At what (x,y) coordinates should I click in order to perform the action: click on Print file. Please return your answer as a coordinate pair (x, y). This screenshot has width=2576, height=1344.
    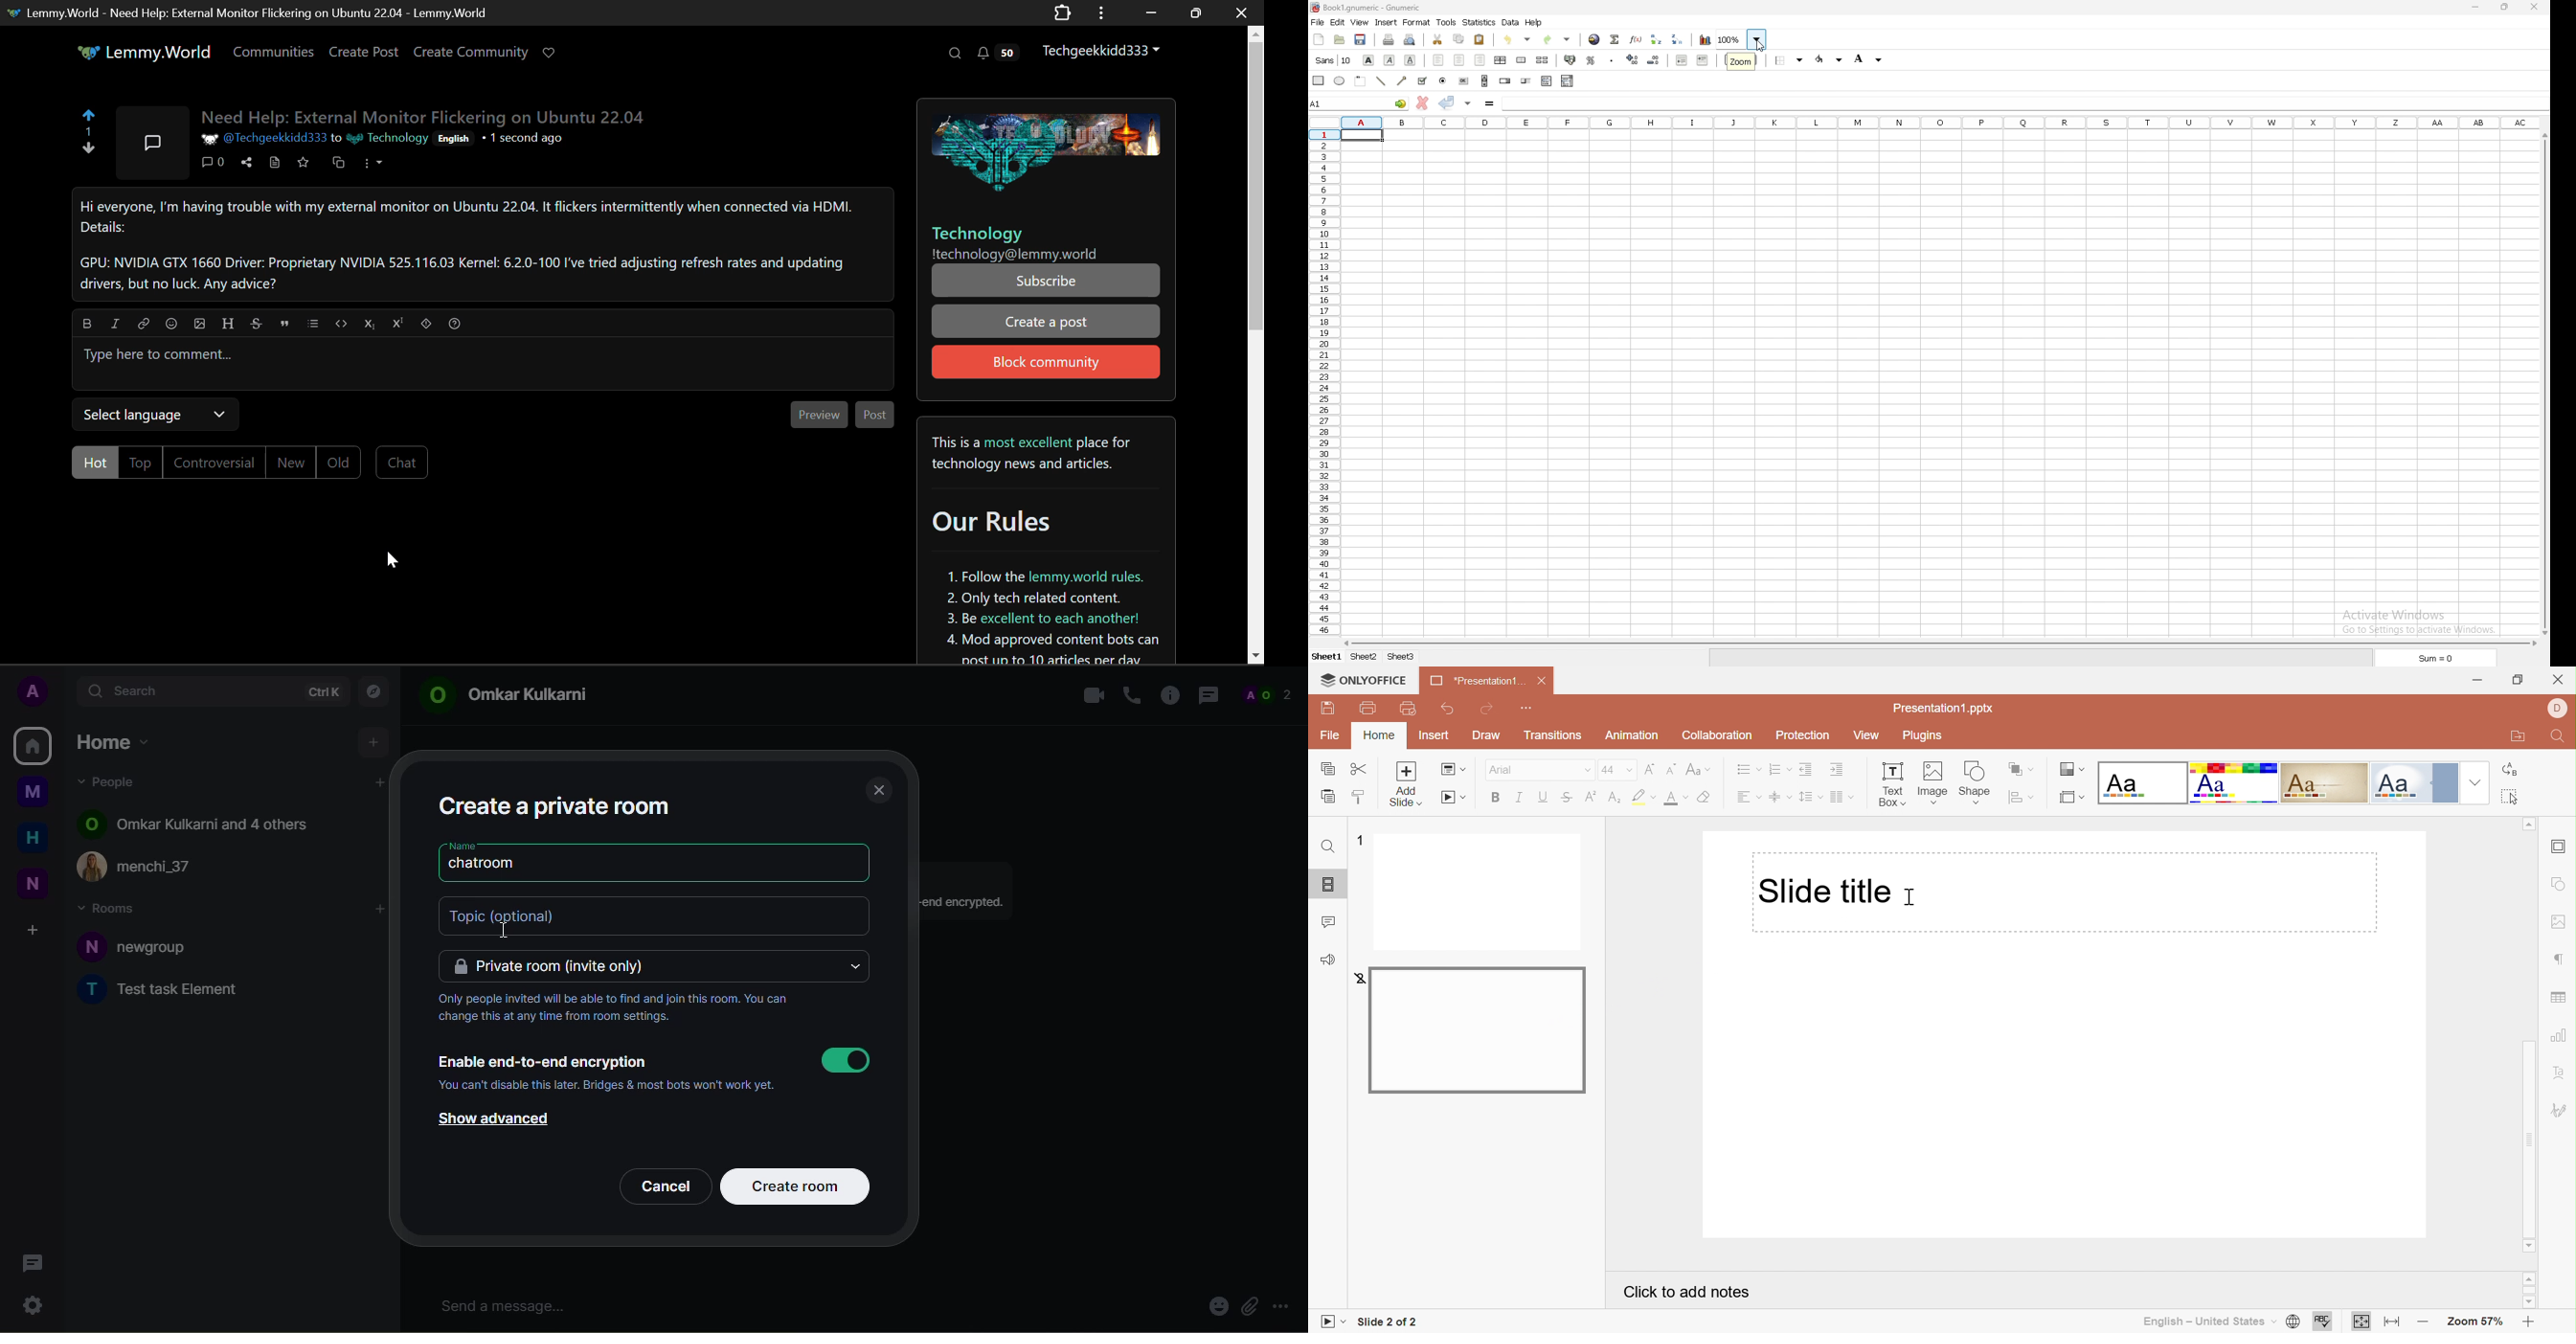
    Looking at the image, I should click on (1369, 708).